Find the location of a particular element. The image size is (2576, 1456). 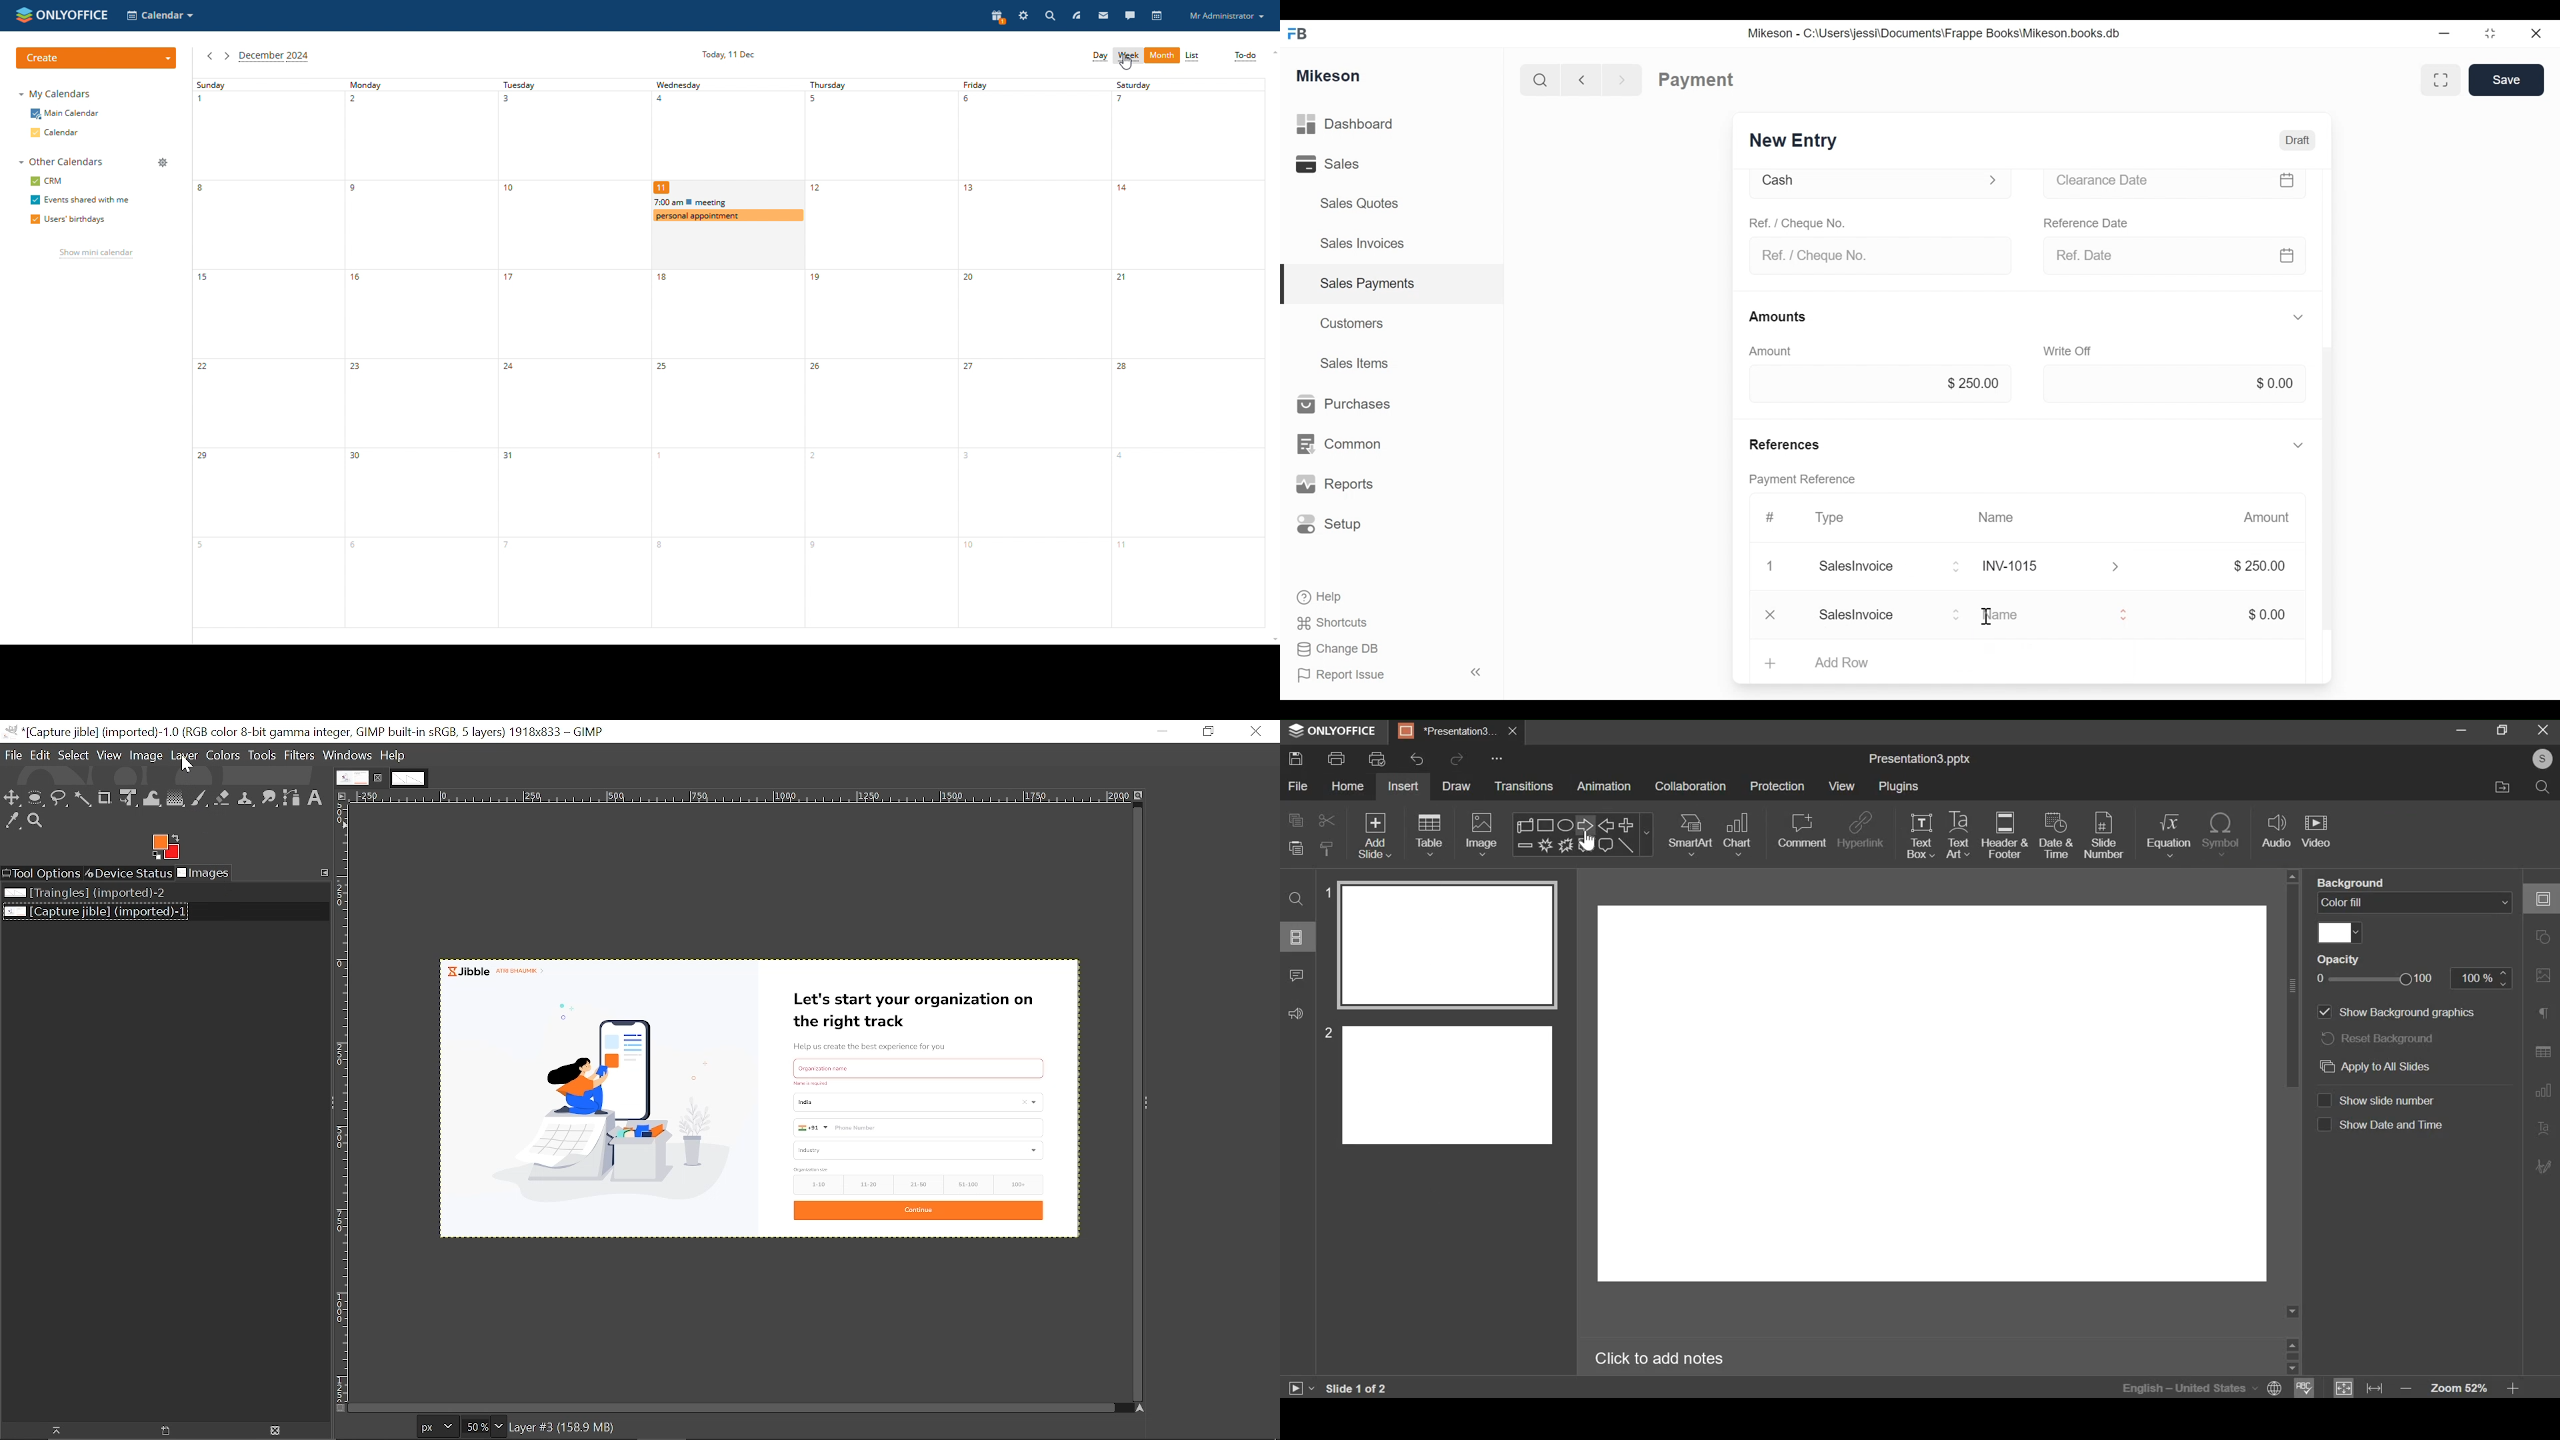

Unified transform tool is located at coordinates (128, 798).